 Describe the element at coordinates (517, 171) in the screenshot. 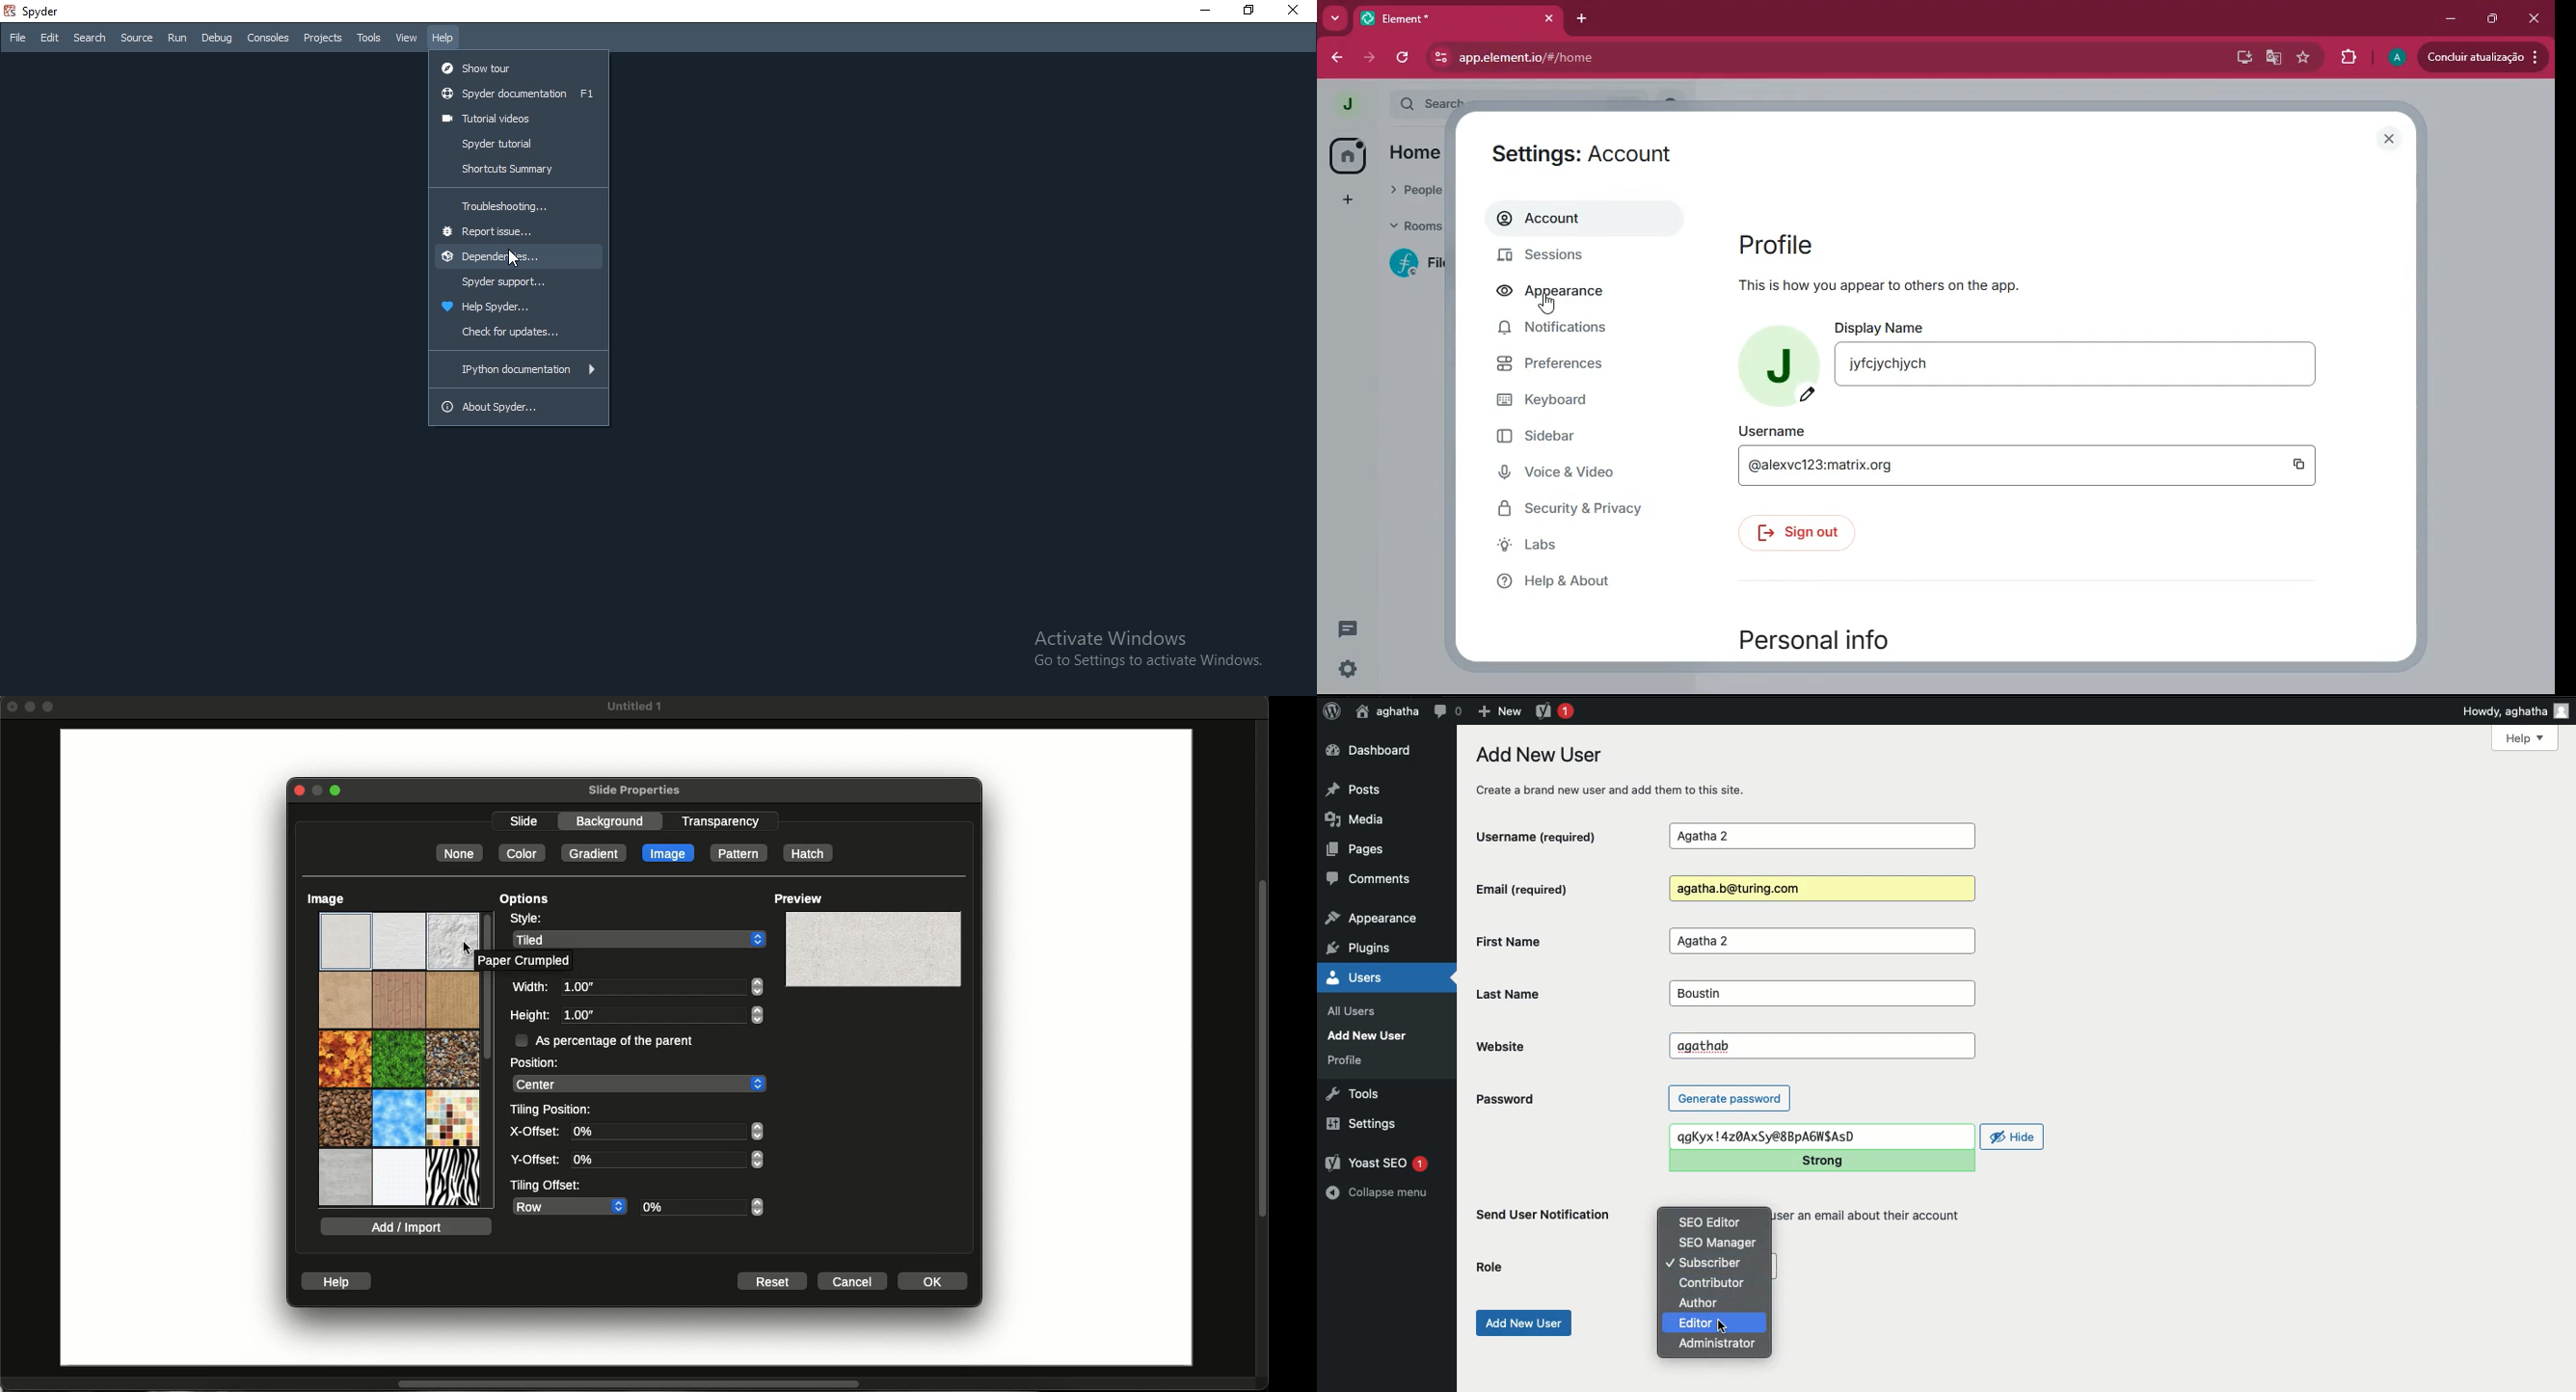

I see `shortcuts` at that location.